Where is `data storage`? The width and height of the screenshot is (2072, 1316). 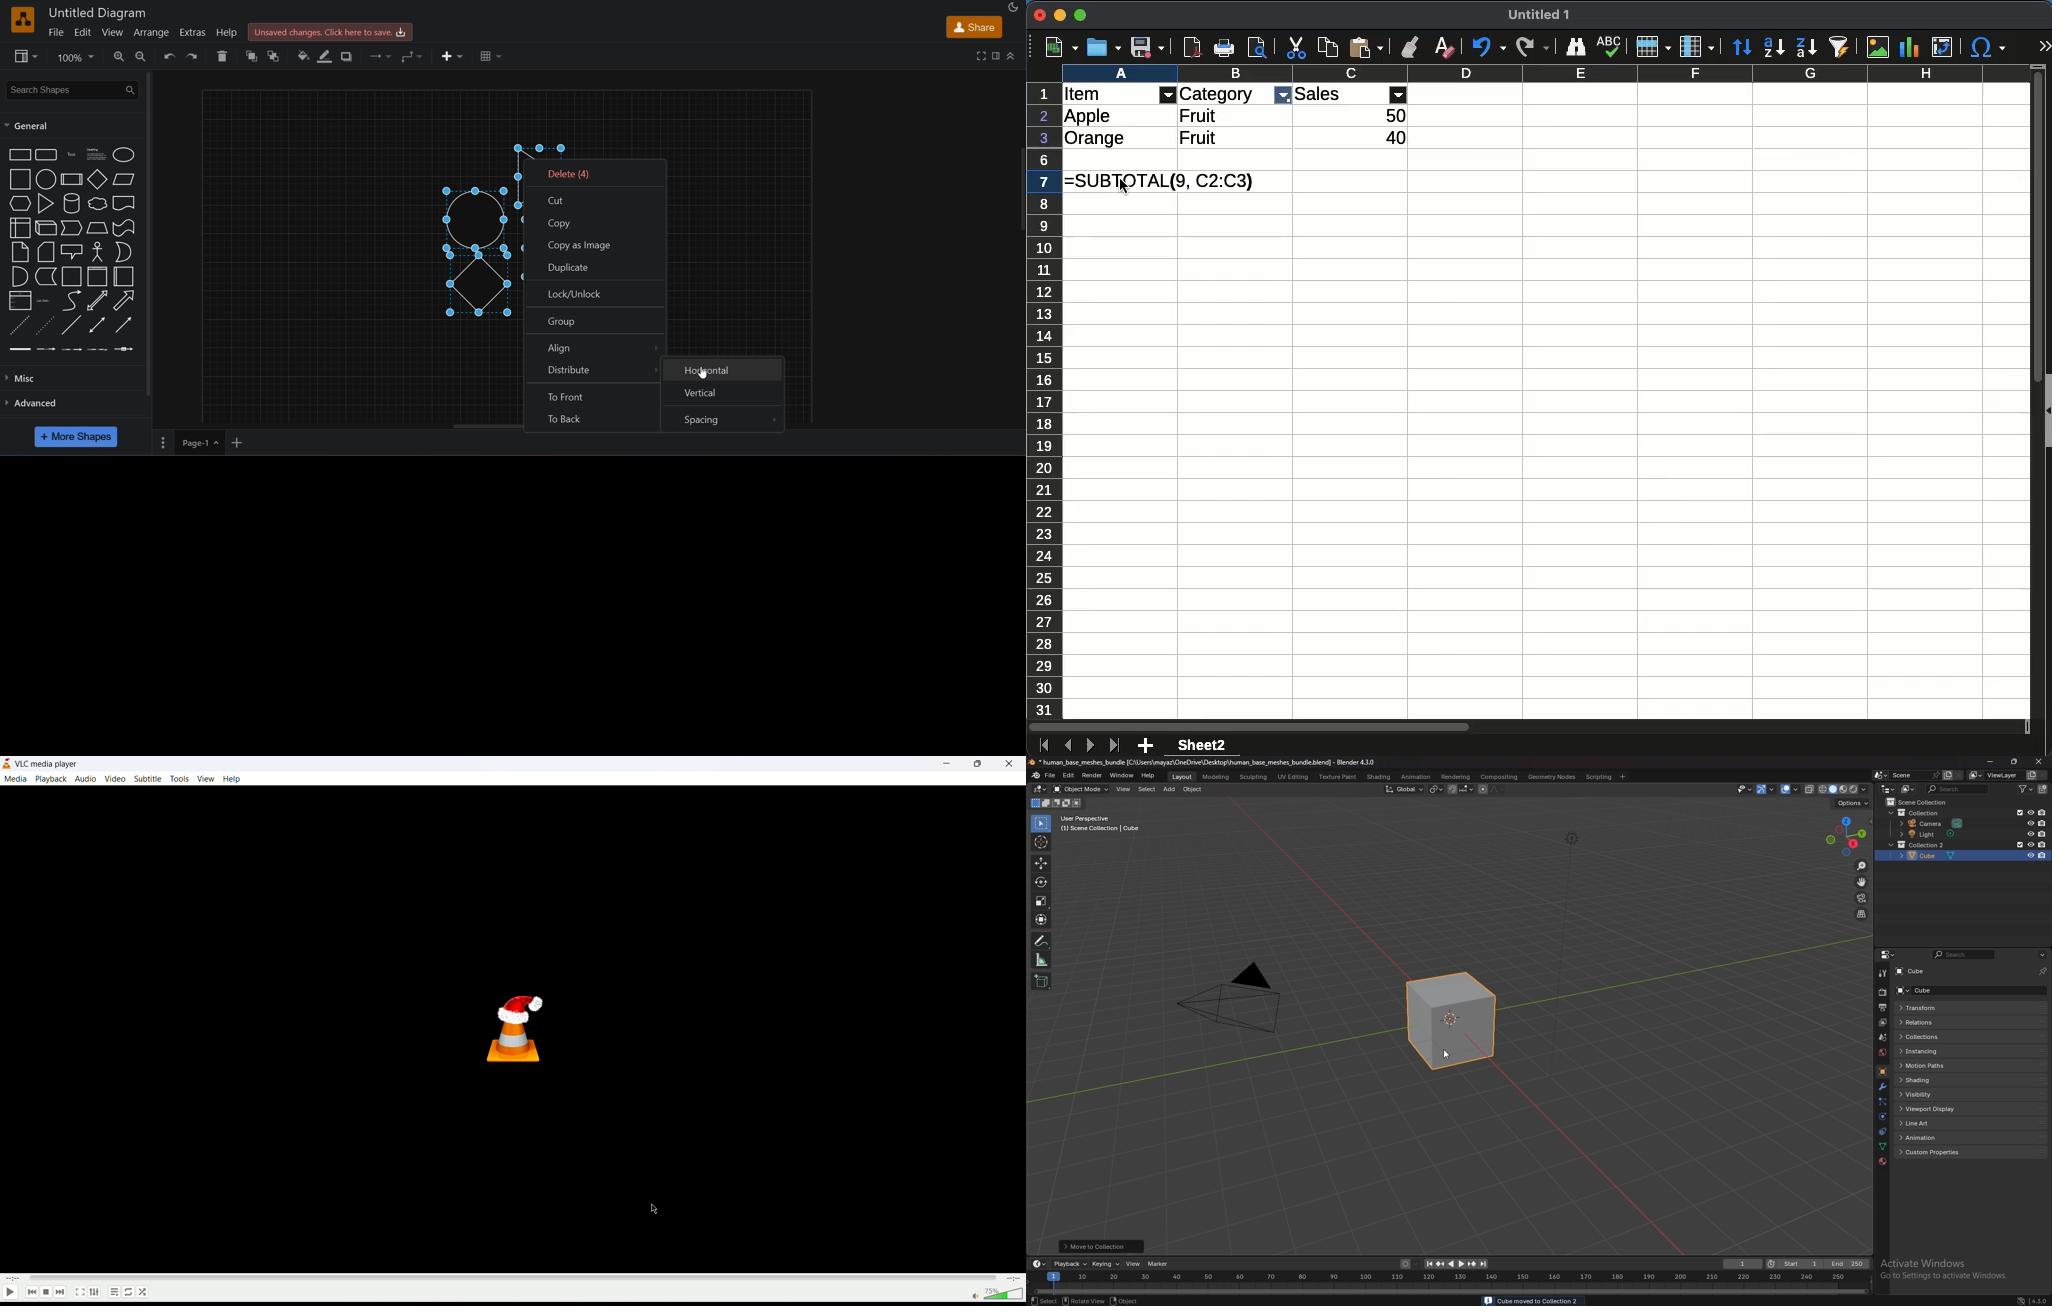 data storage is located at coordinates (46, 276).